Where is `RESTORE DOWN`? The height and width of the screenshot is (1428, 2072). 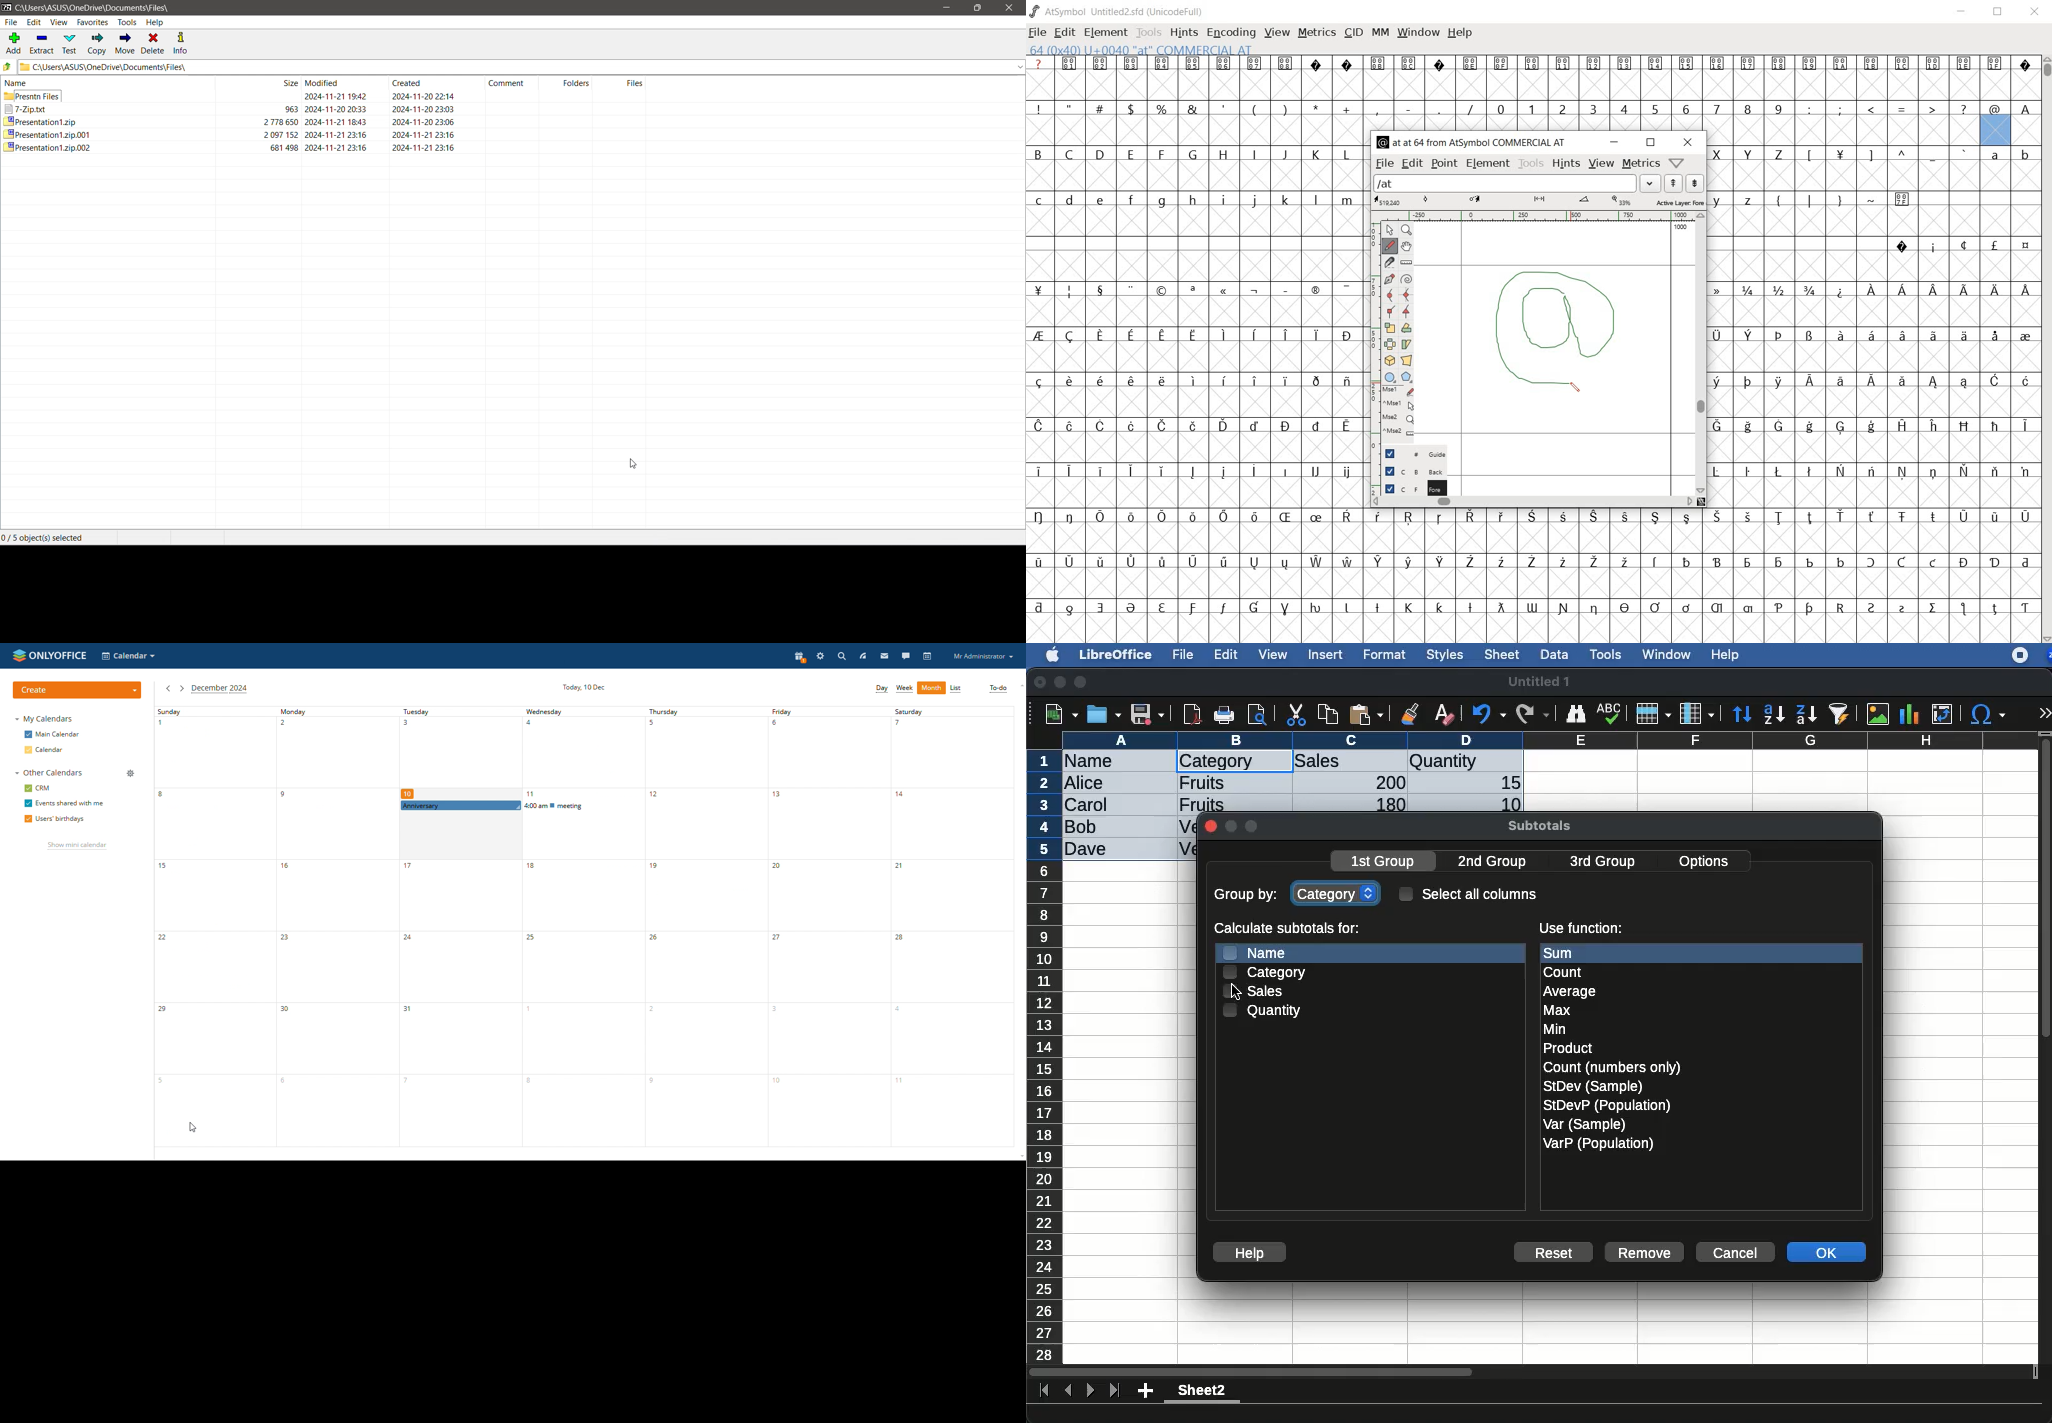
RESTORE DOWN is located at coordinates (2000, 14).